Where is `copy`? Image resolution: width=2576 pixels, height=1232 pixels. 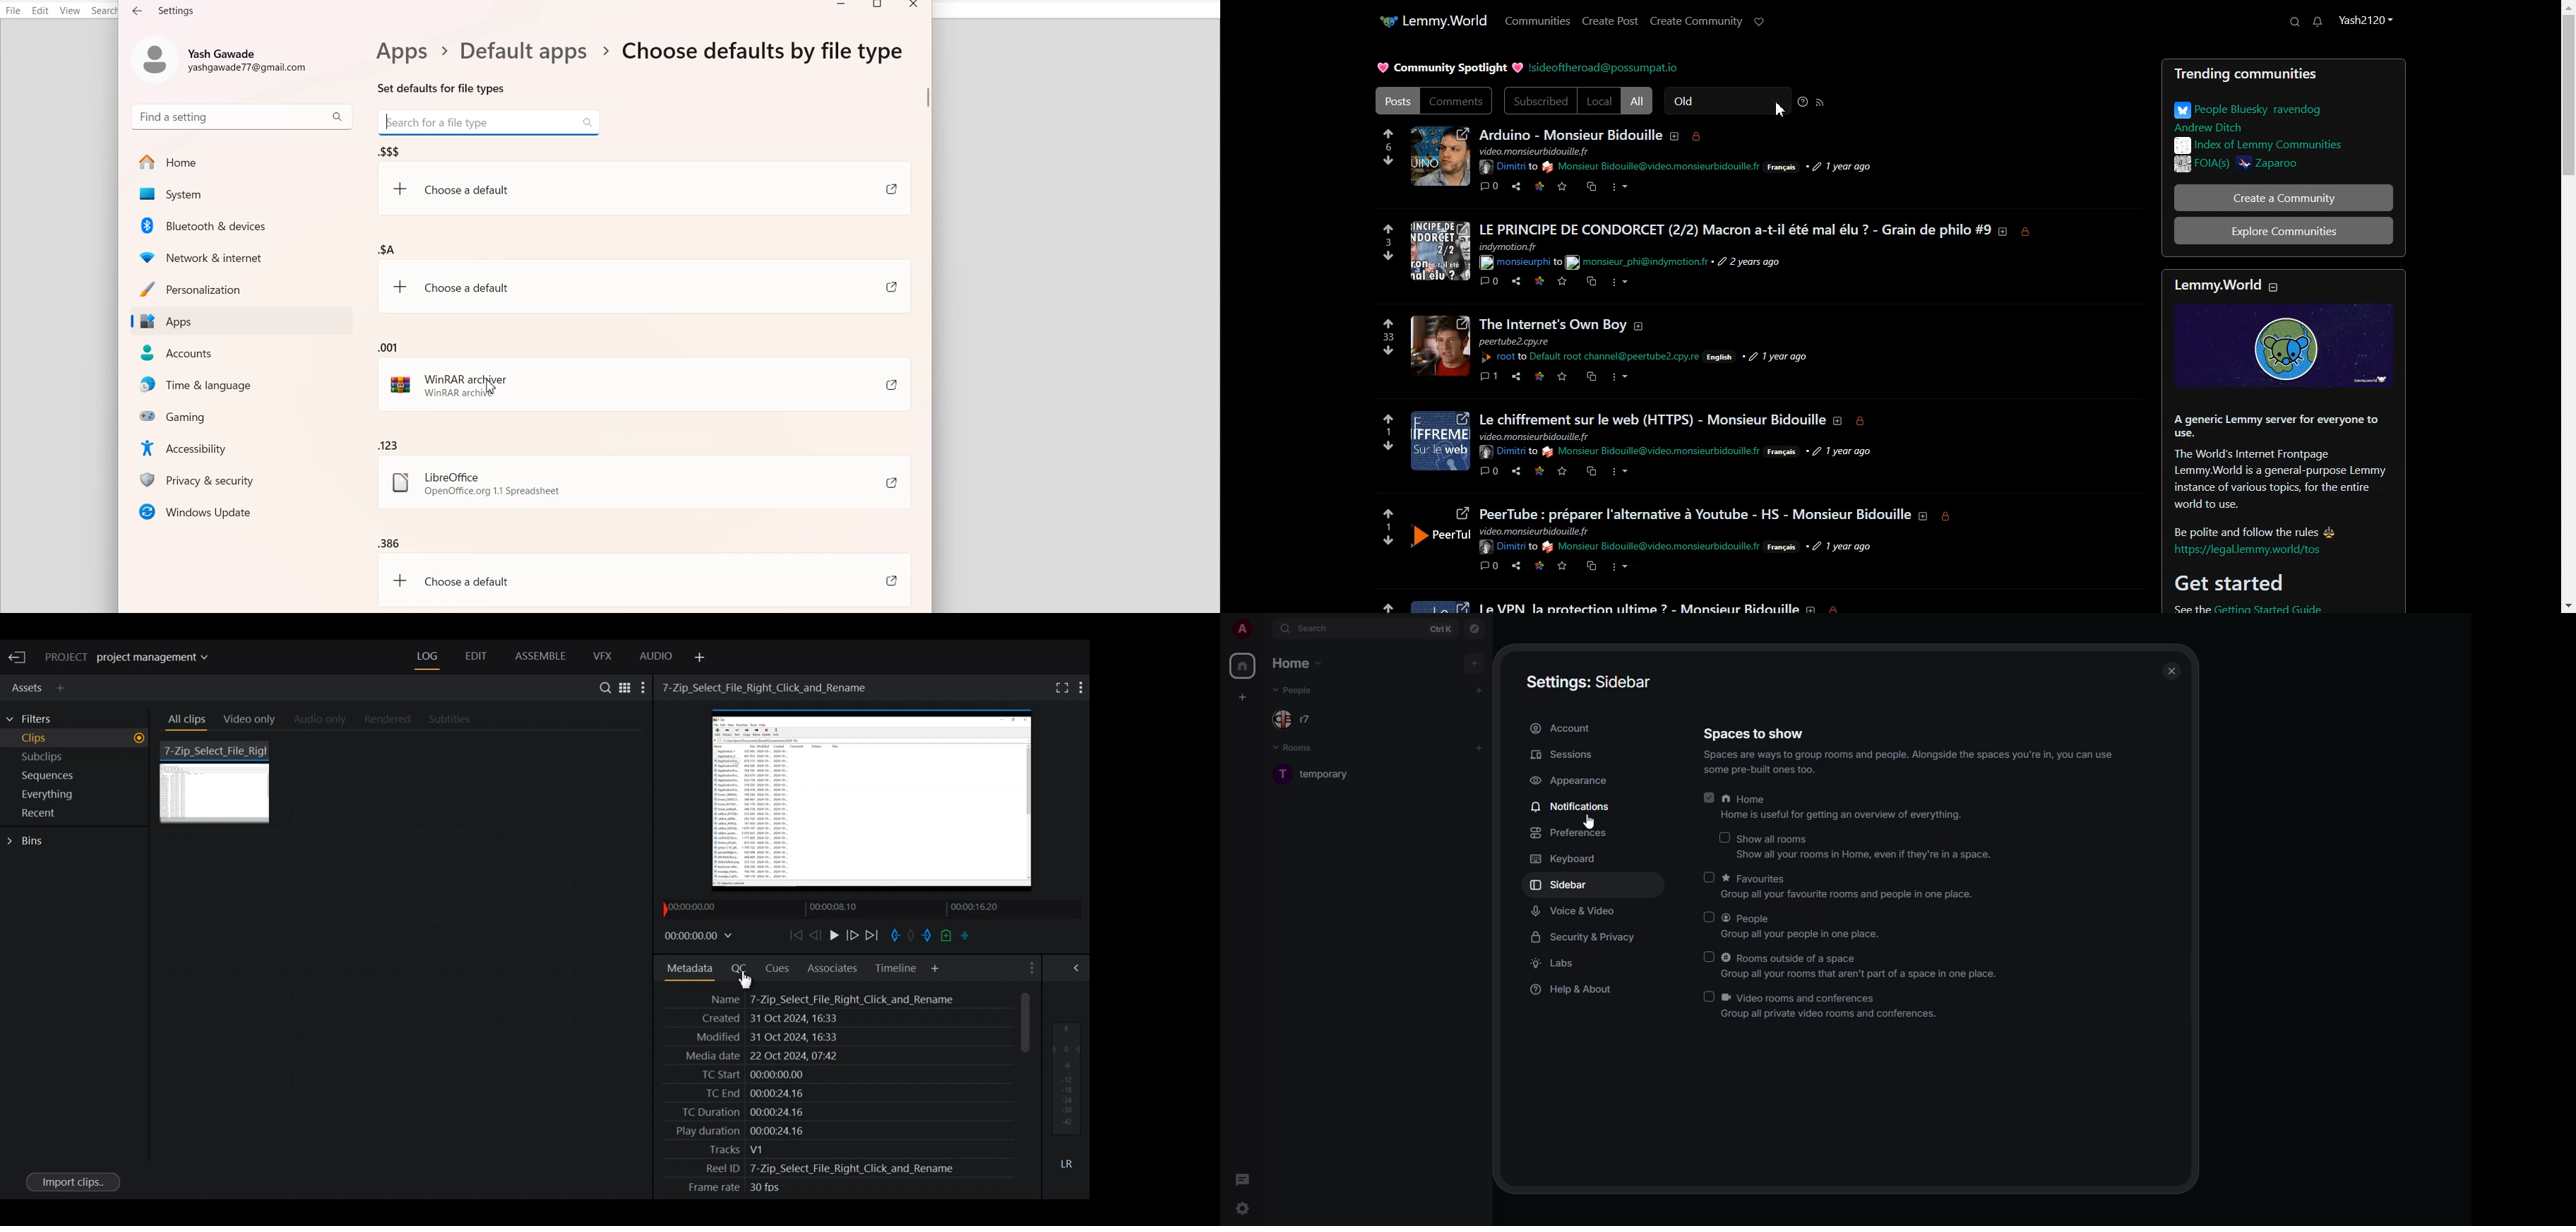
copy is located at coordinates (1592, 376).